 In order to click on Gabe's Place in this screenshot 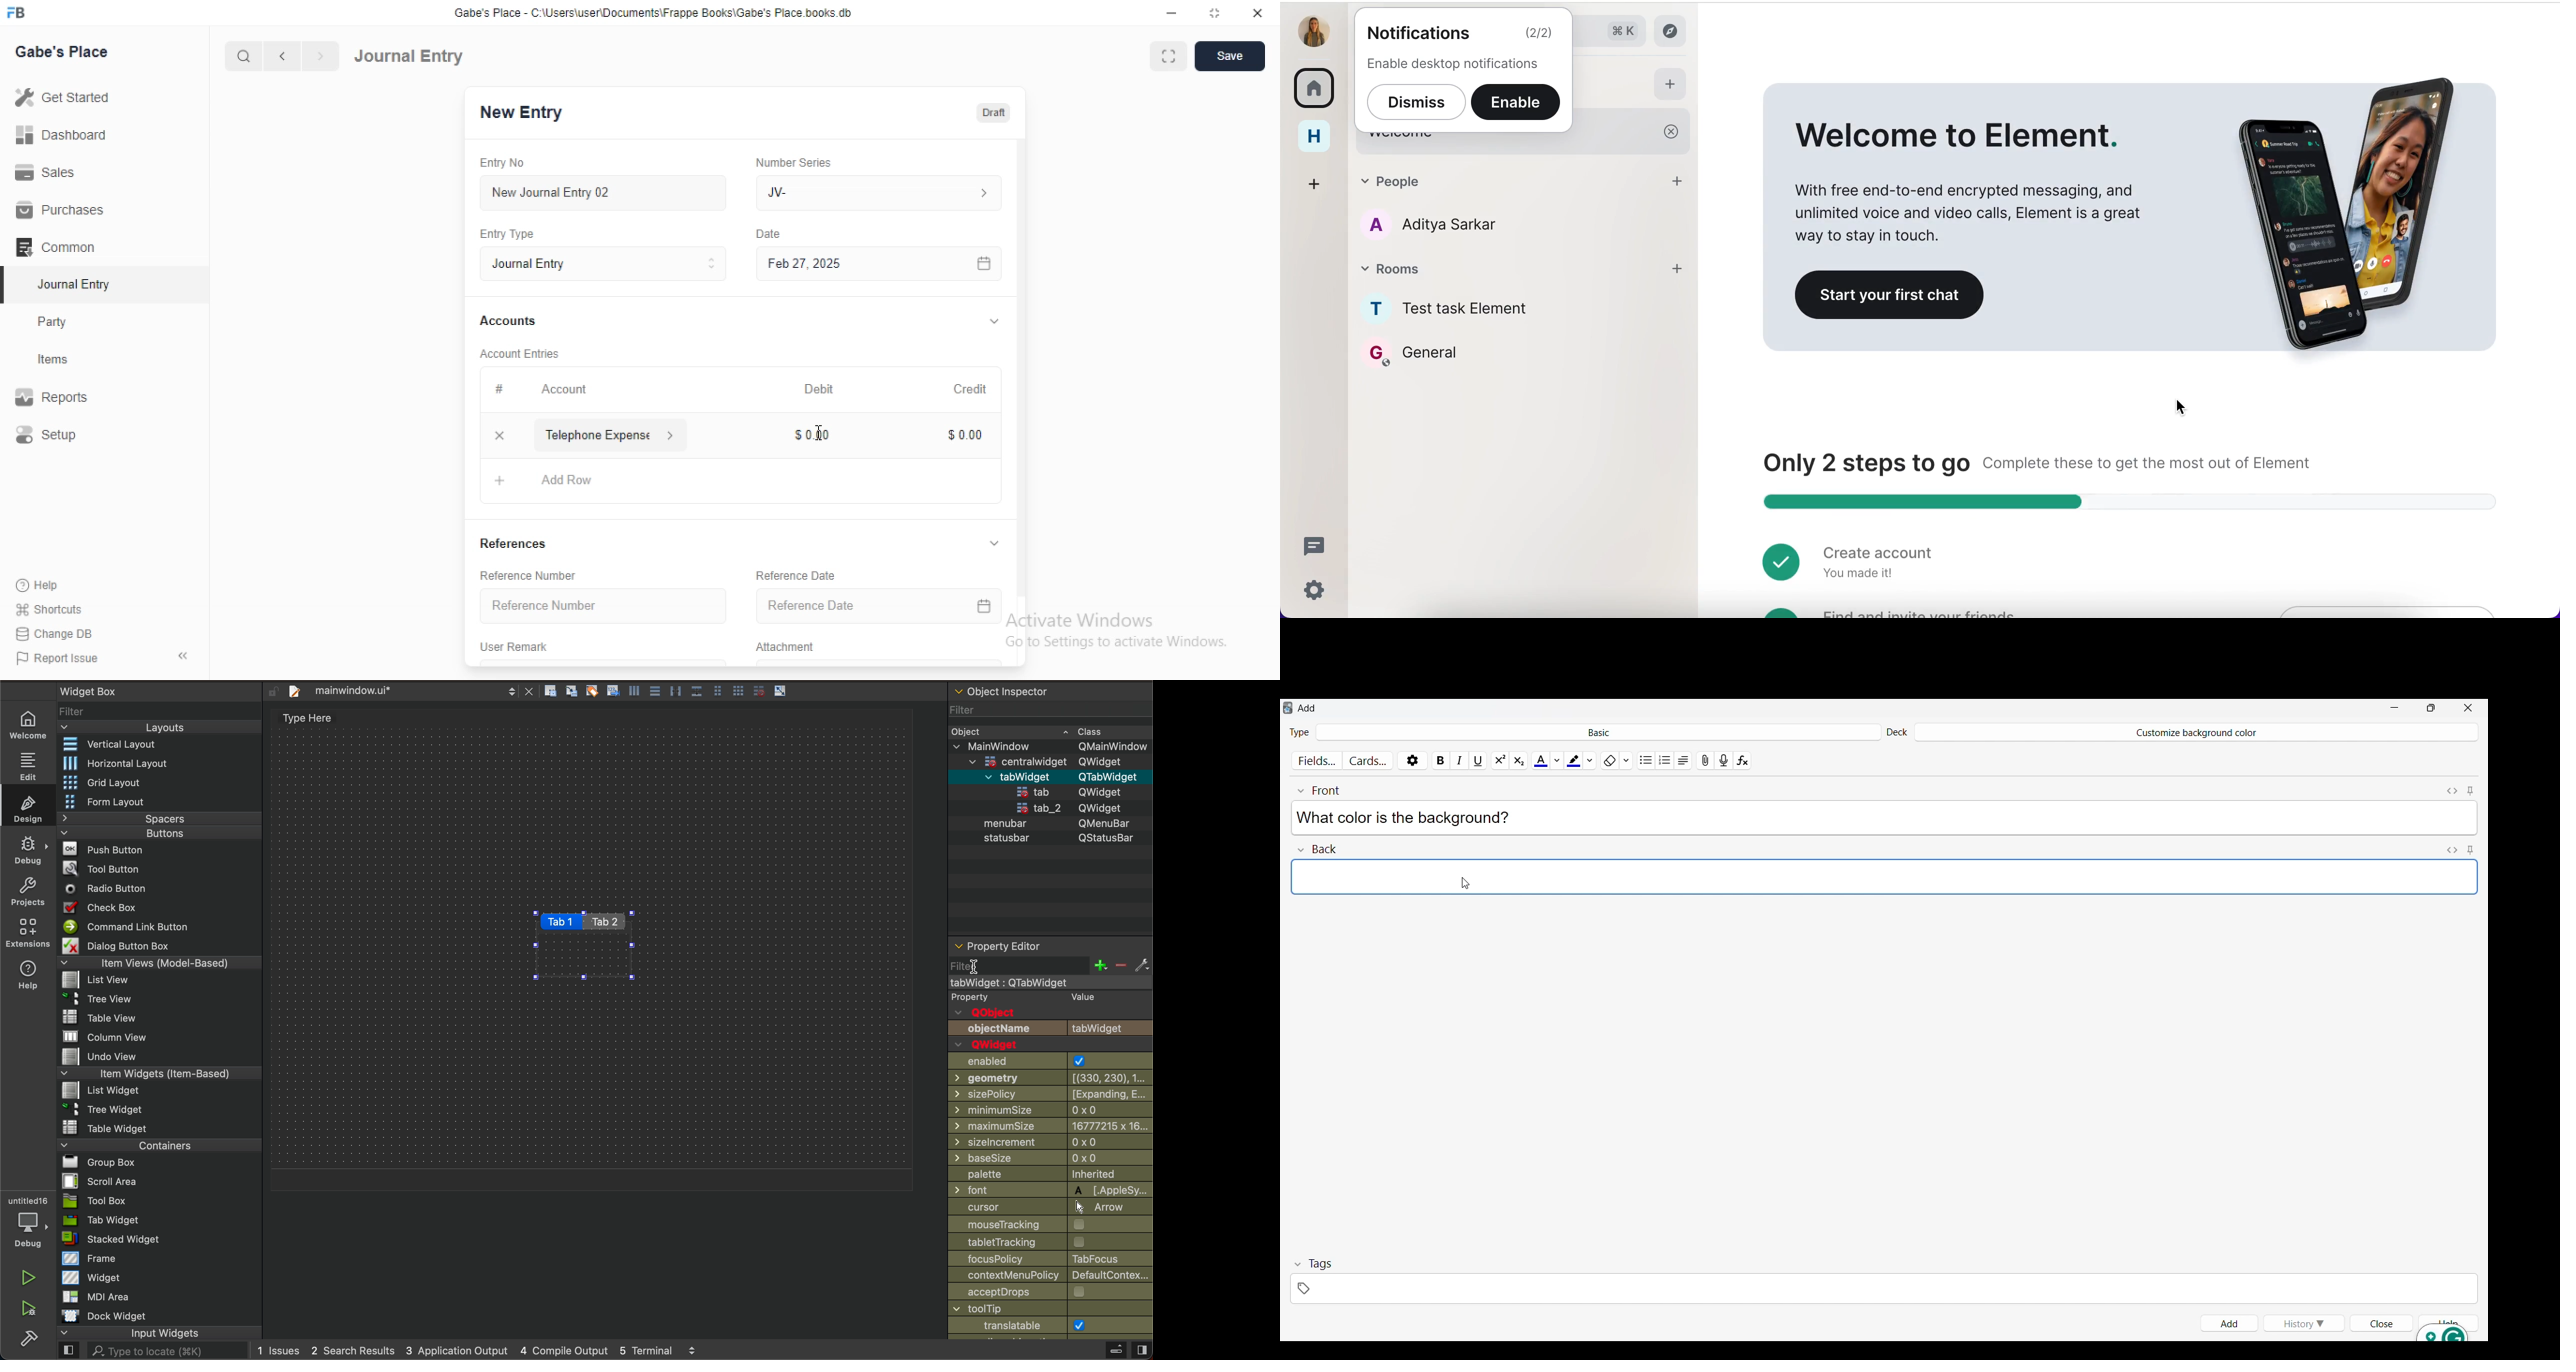, I will do `click(63, 51)`.